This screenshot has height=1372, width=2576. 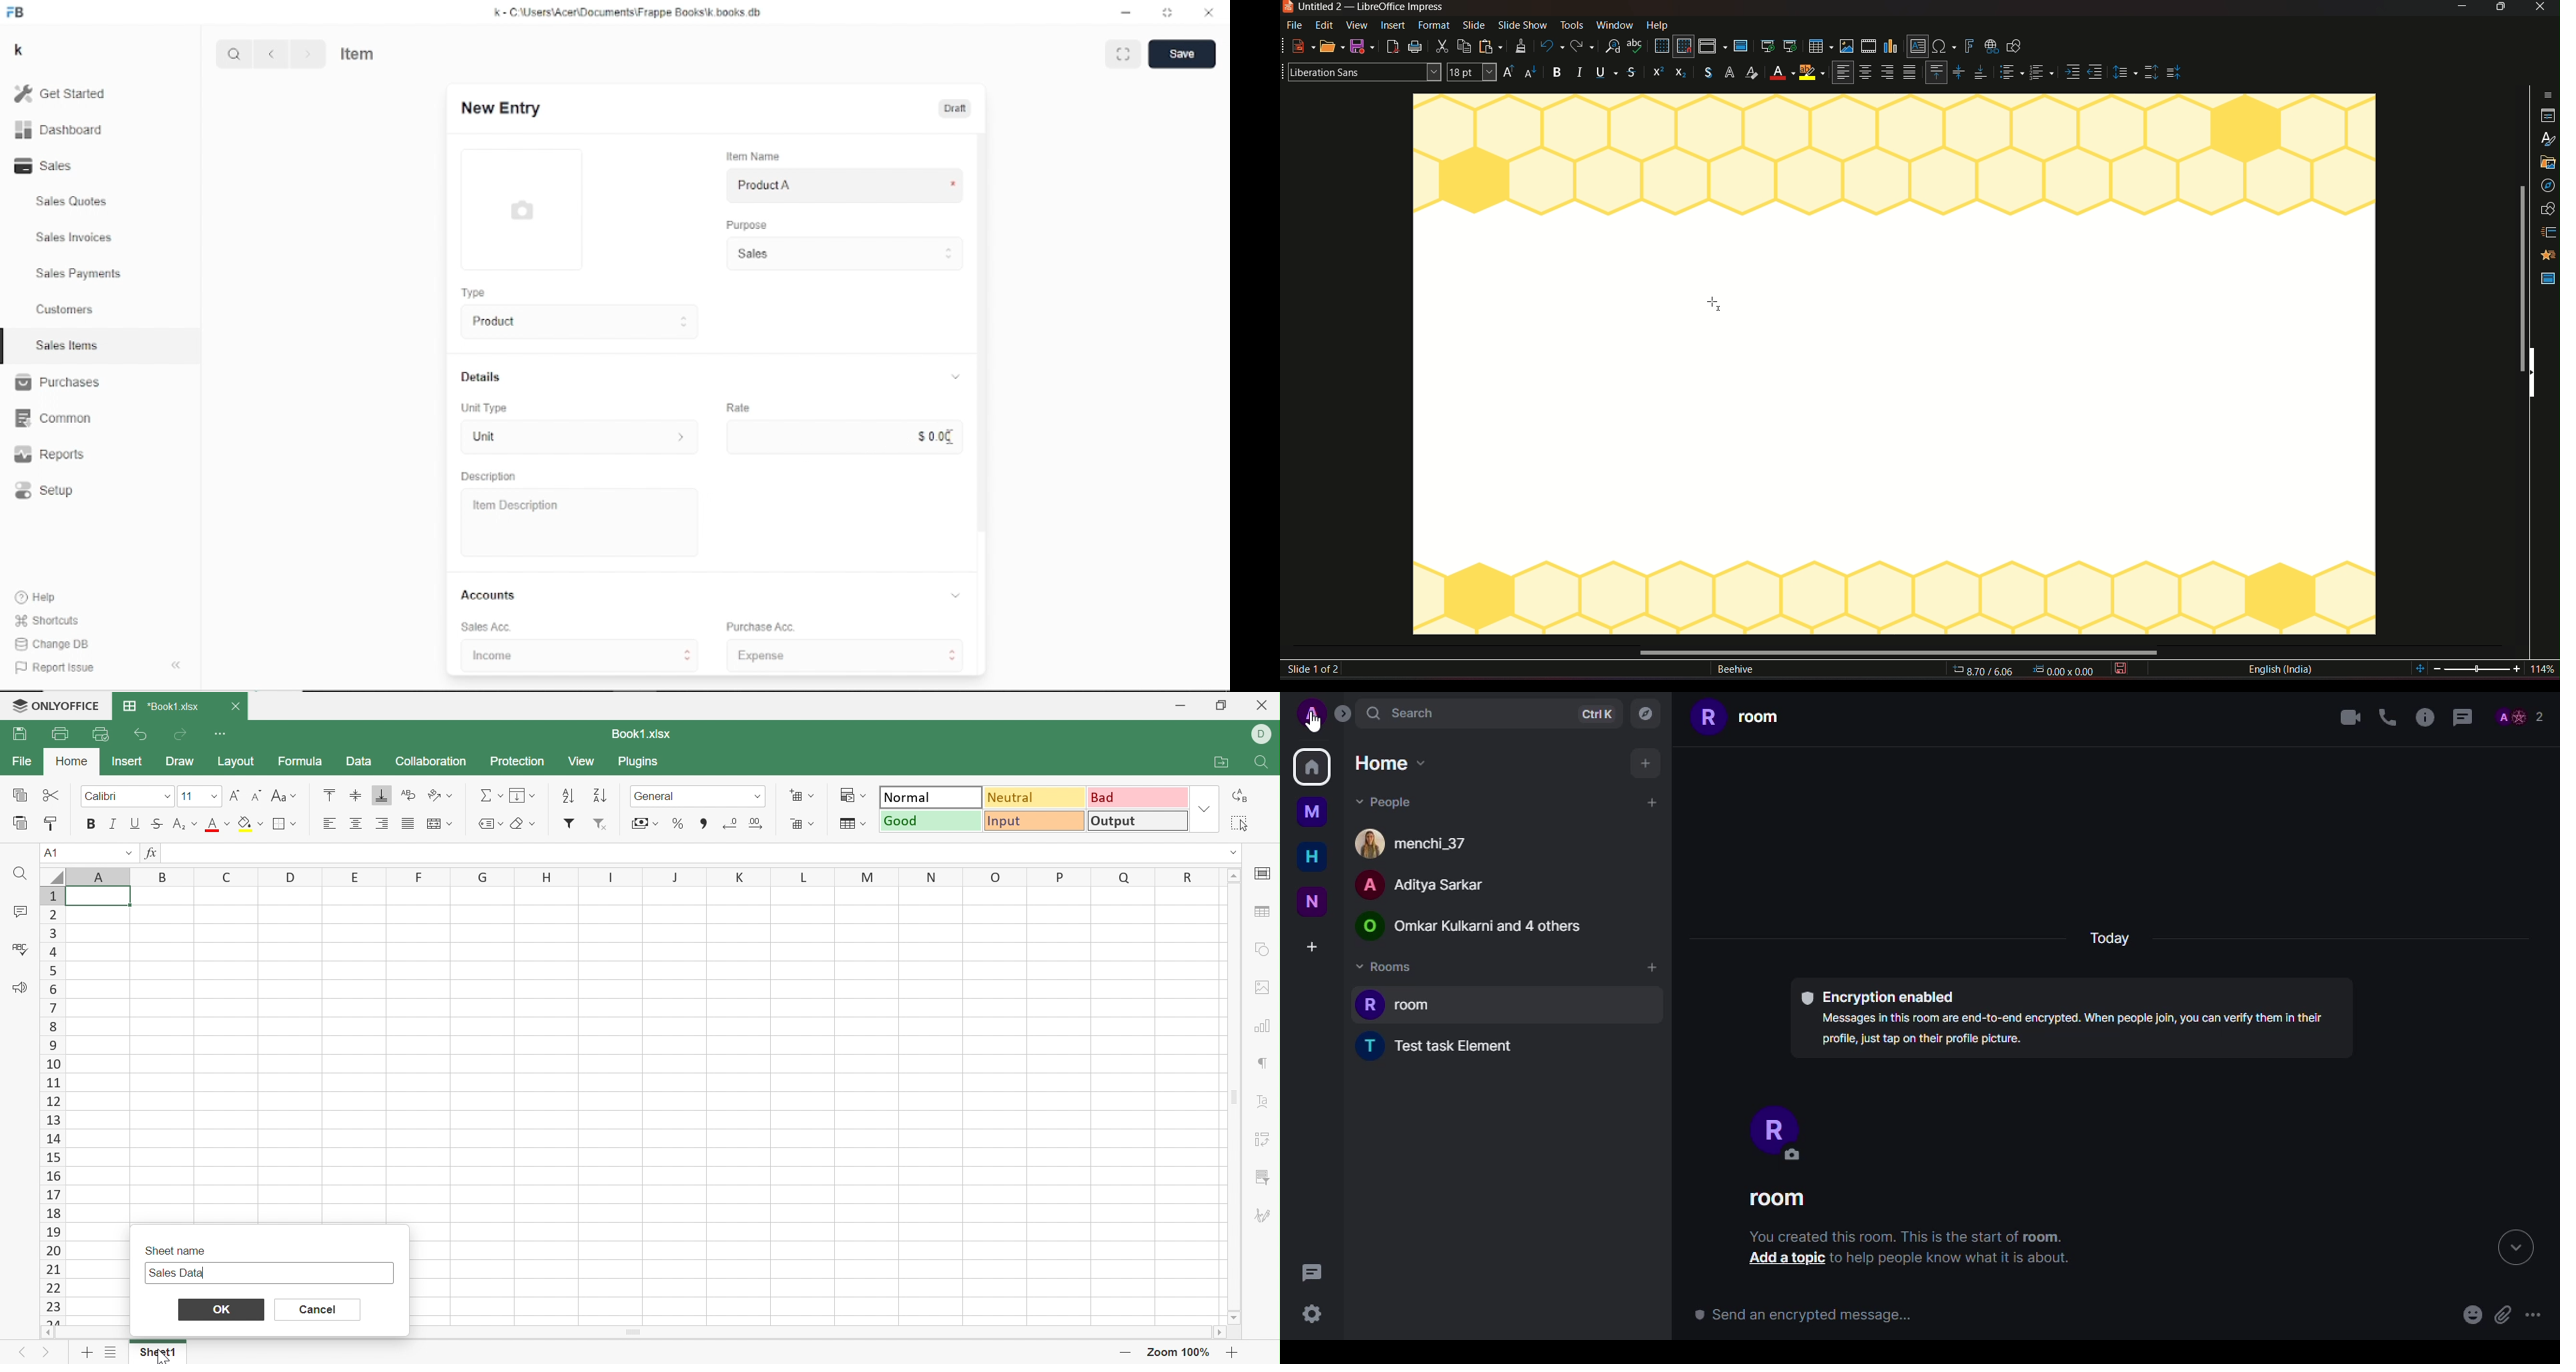 What do you see at coordinates (2010, 73) in the screenshot?
I see `paragraph style 1` at bounding box center [2010, 73].